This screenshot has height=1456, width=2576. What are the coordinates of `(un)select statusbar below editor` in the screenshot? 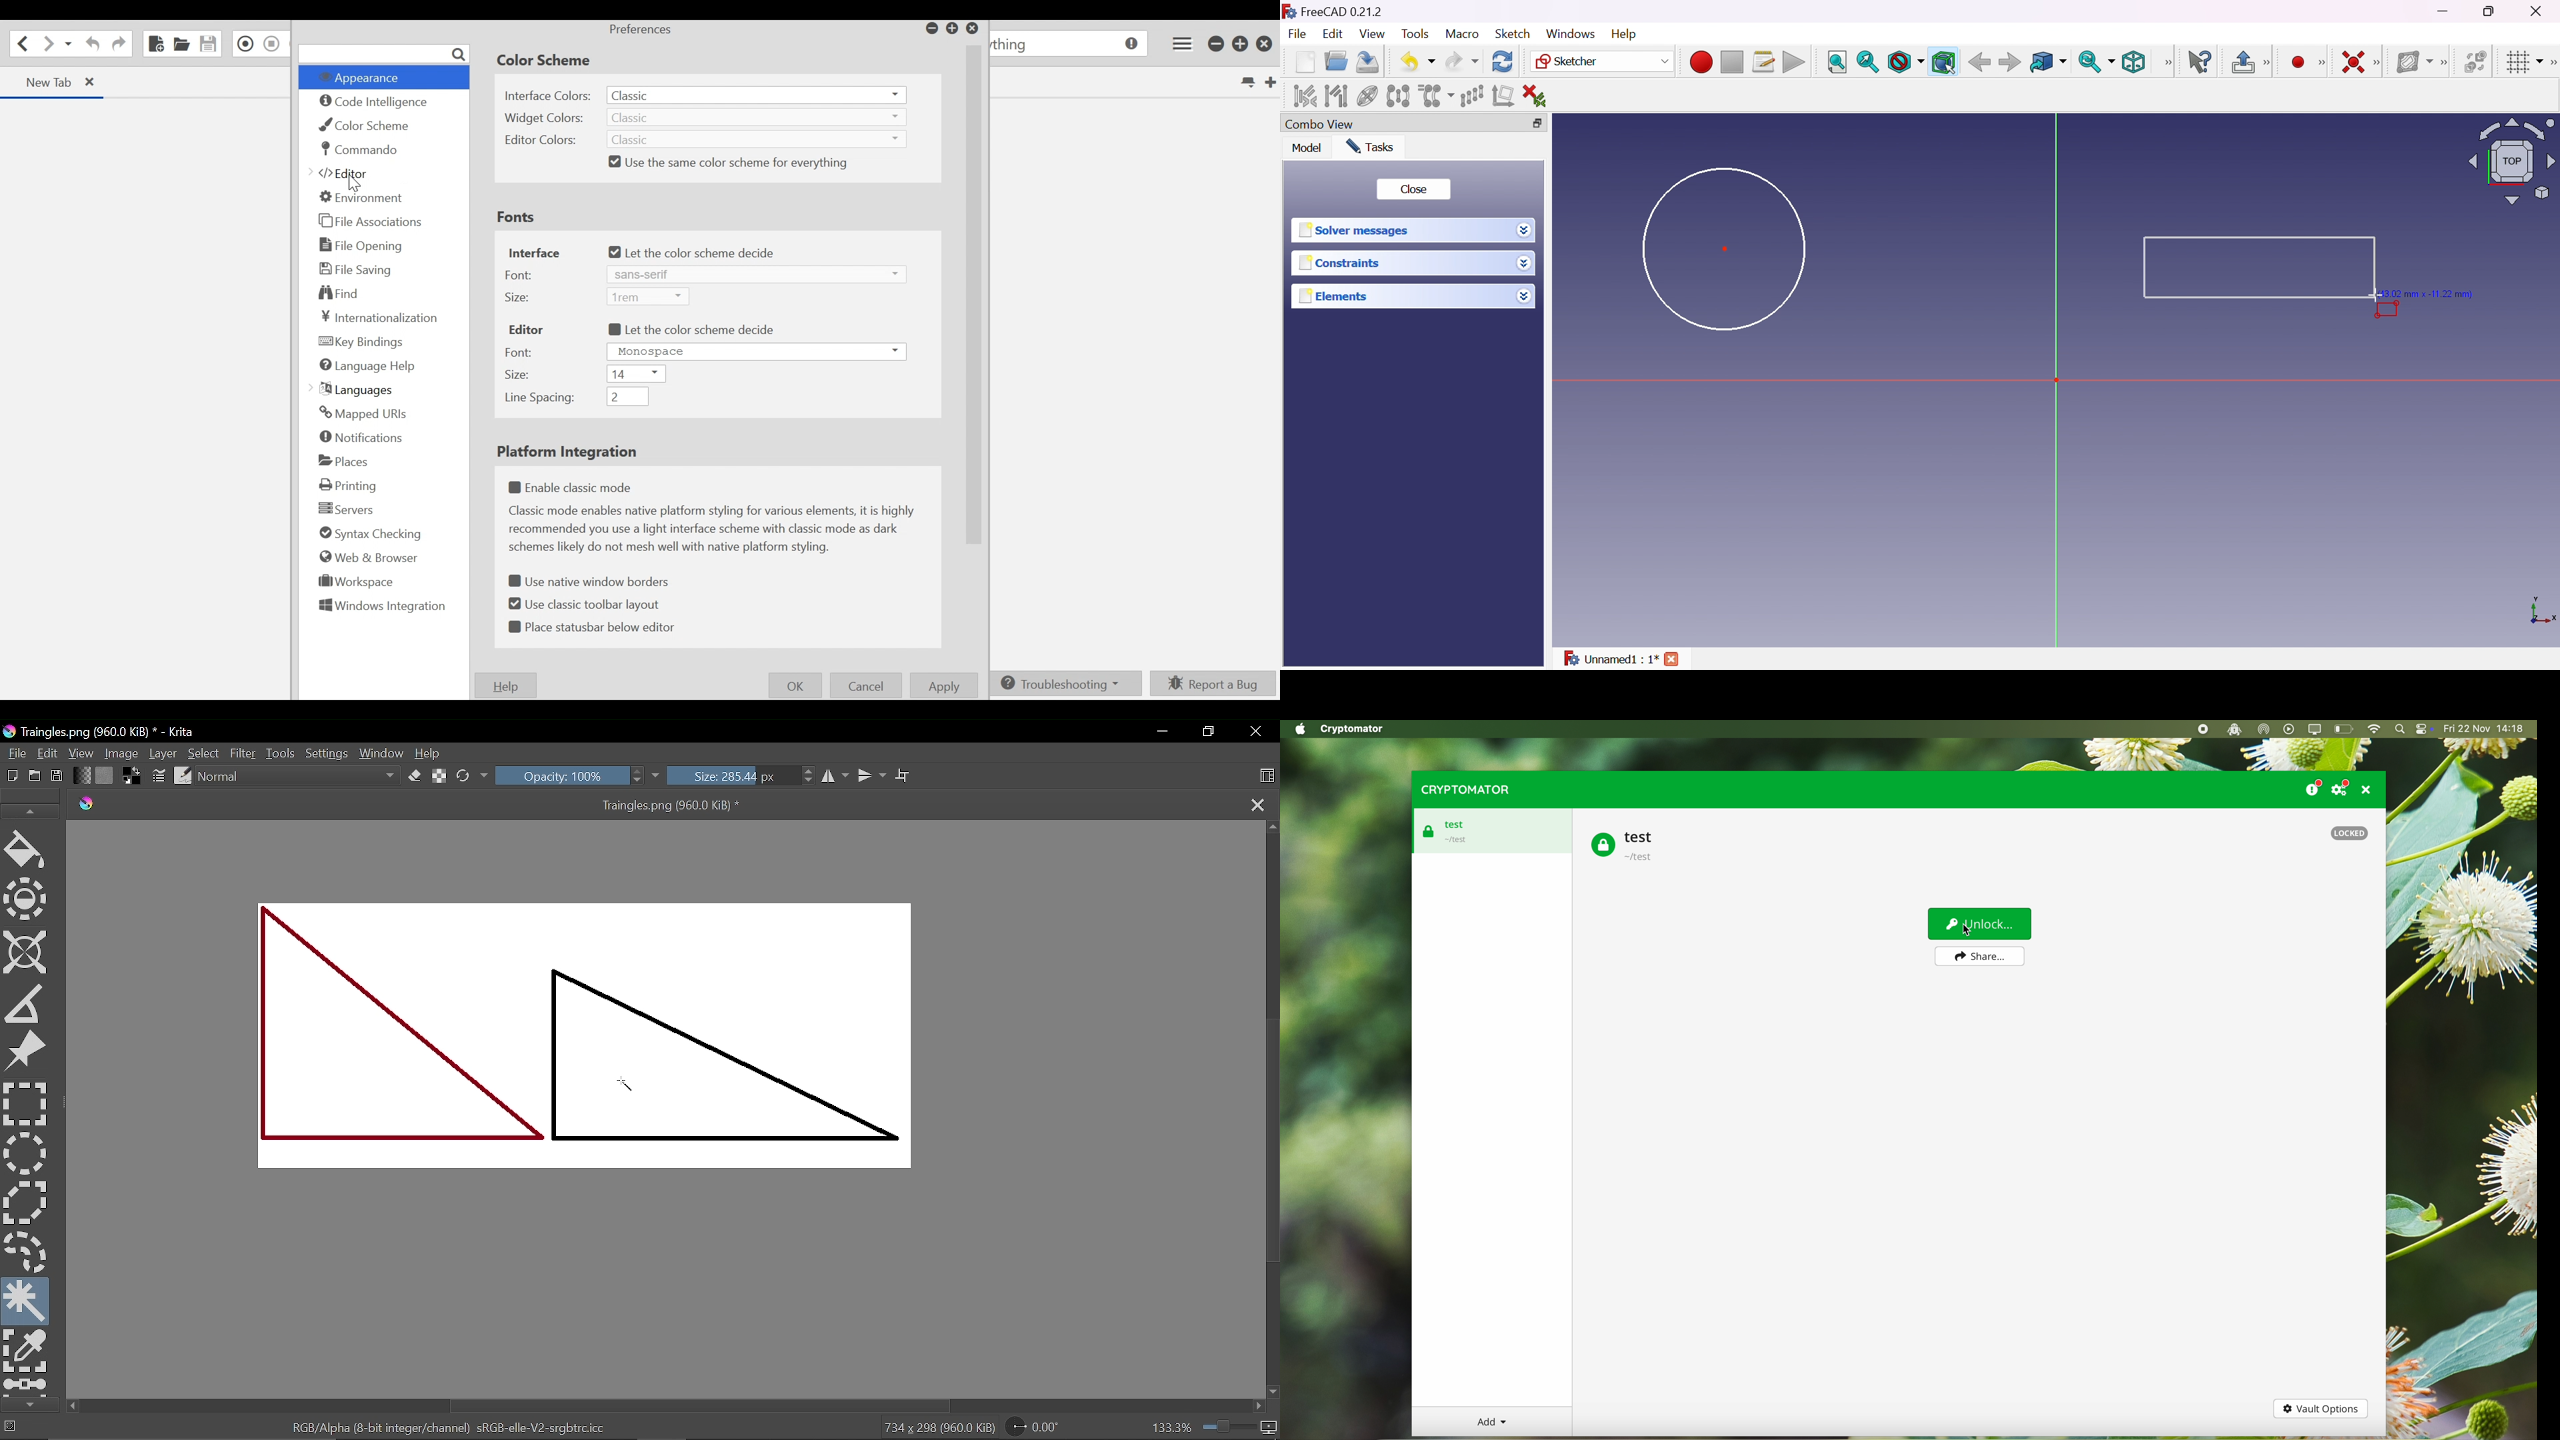 It's located at (589, 627).